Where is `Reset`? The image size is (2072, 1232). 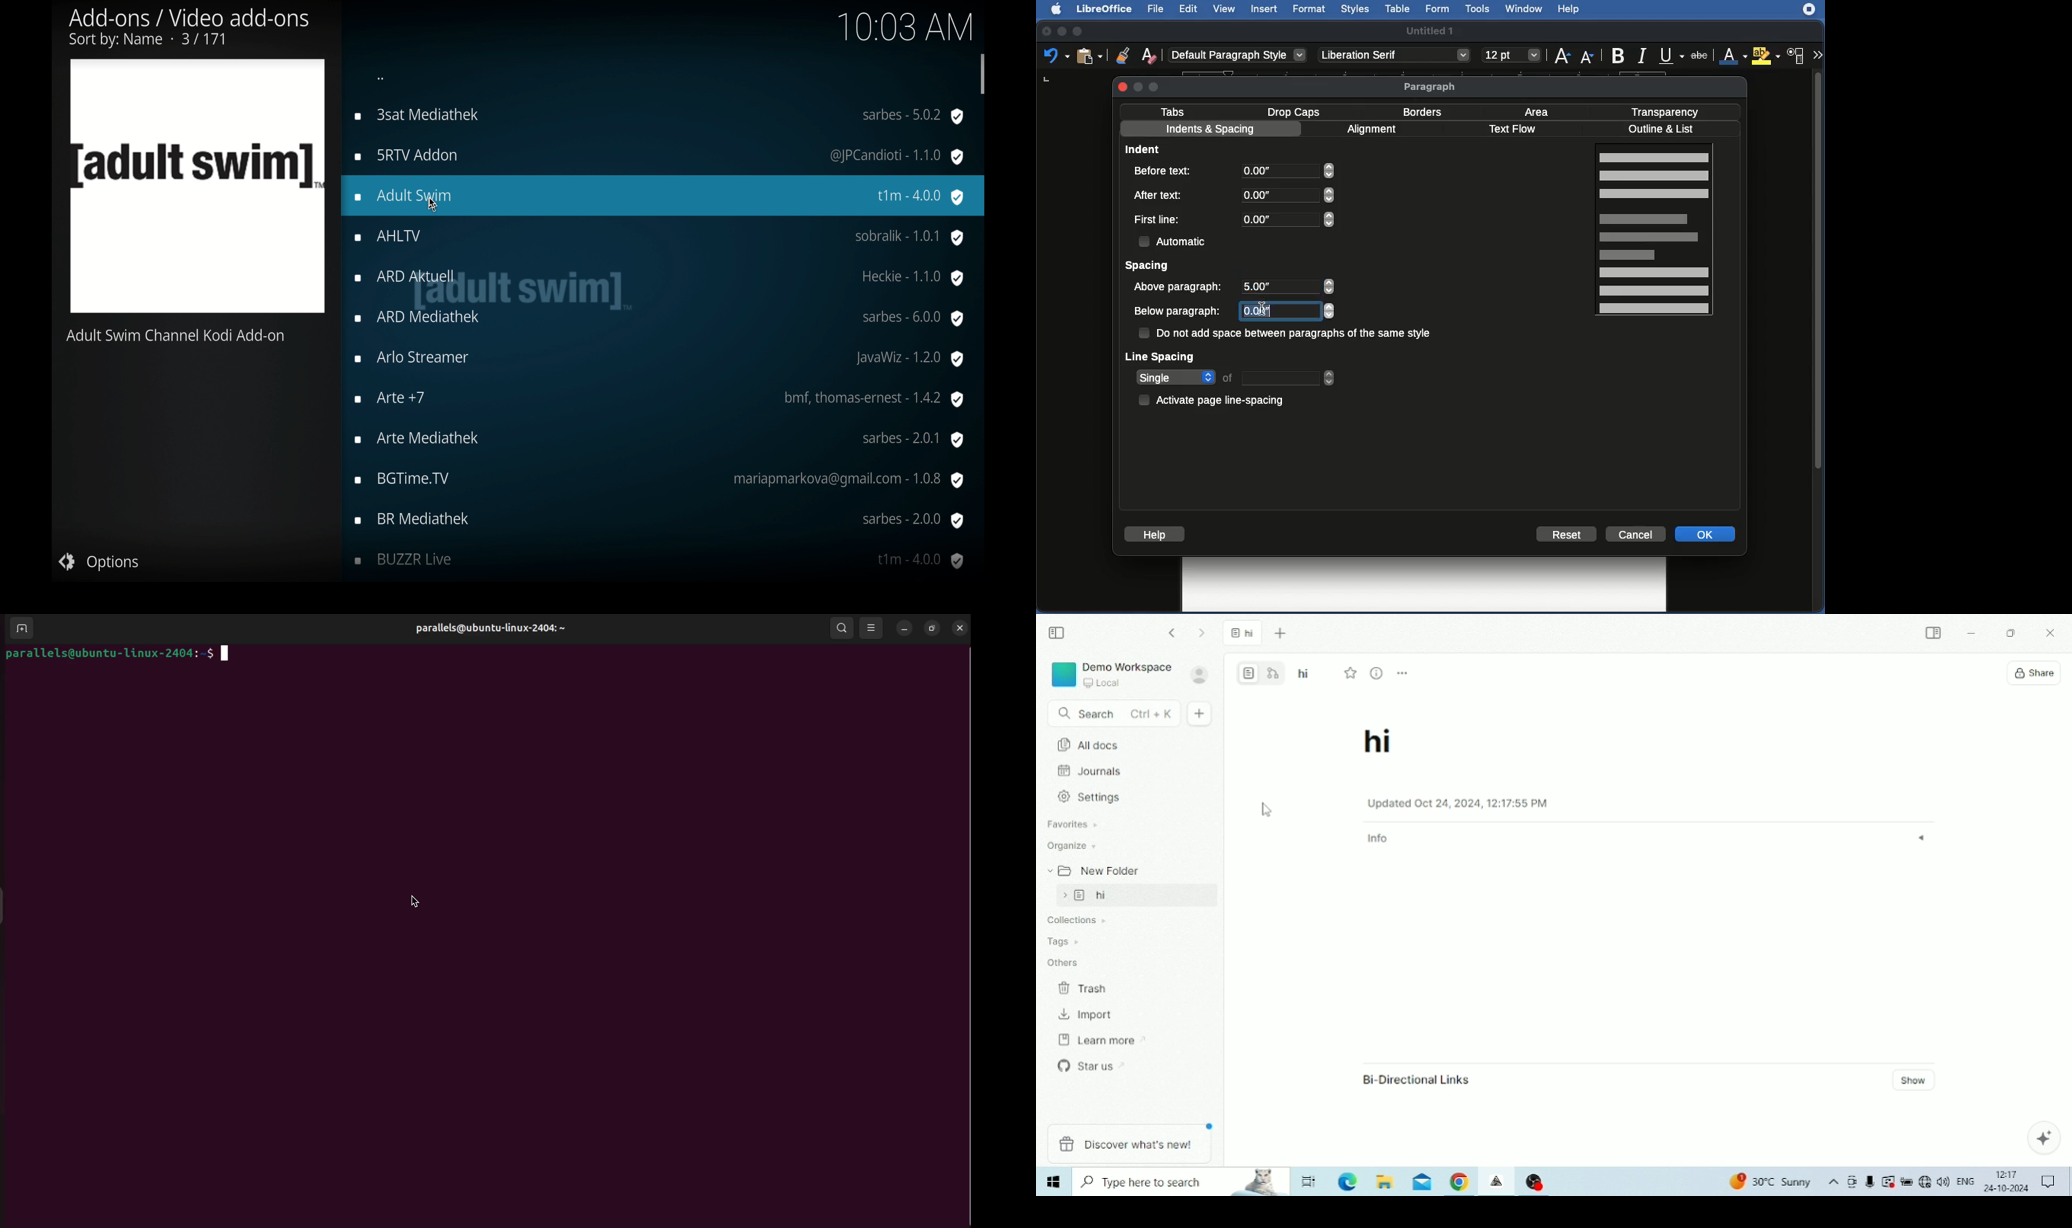 Reset is located at coordinates (1567, 534).